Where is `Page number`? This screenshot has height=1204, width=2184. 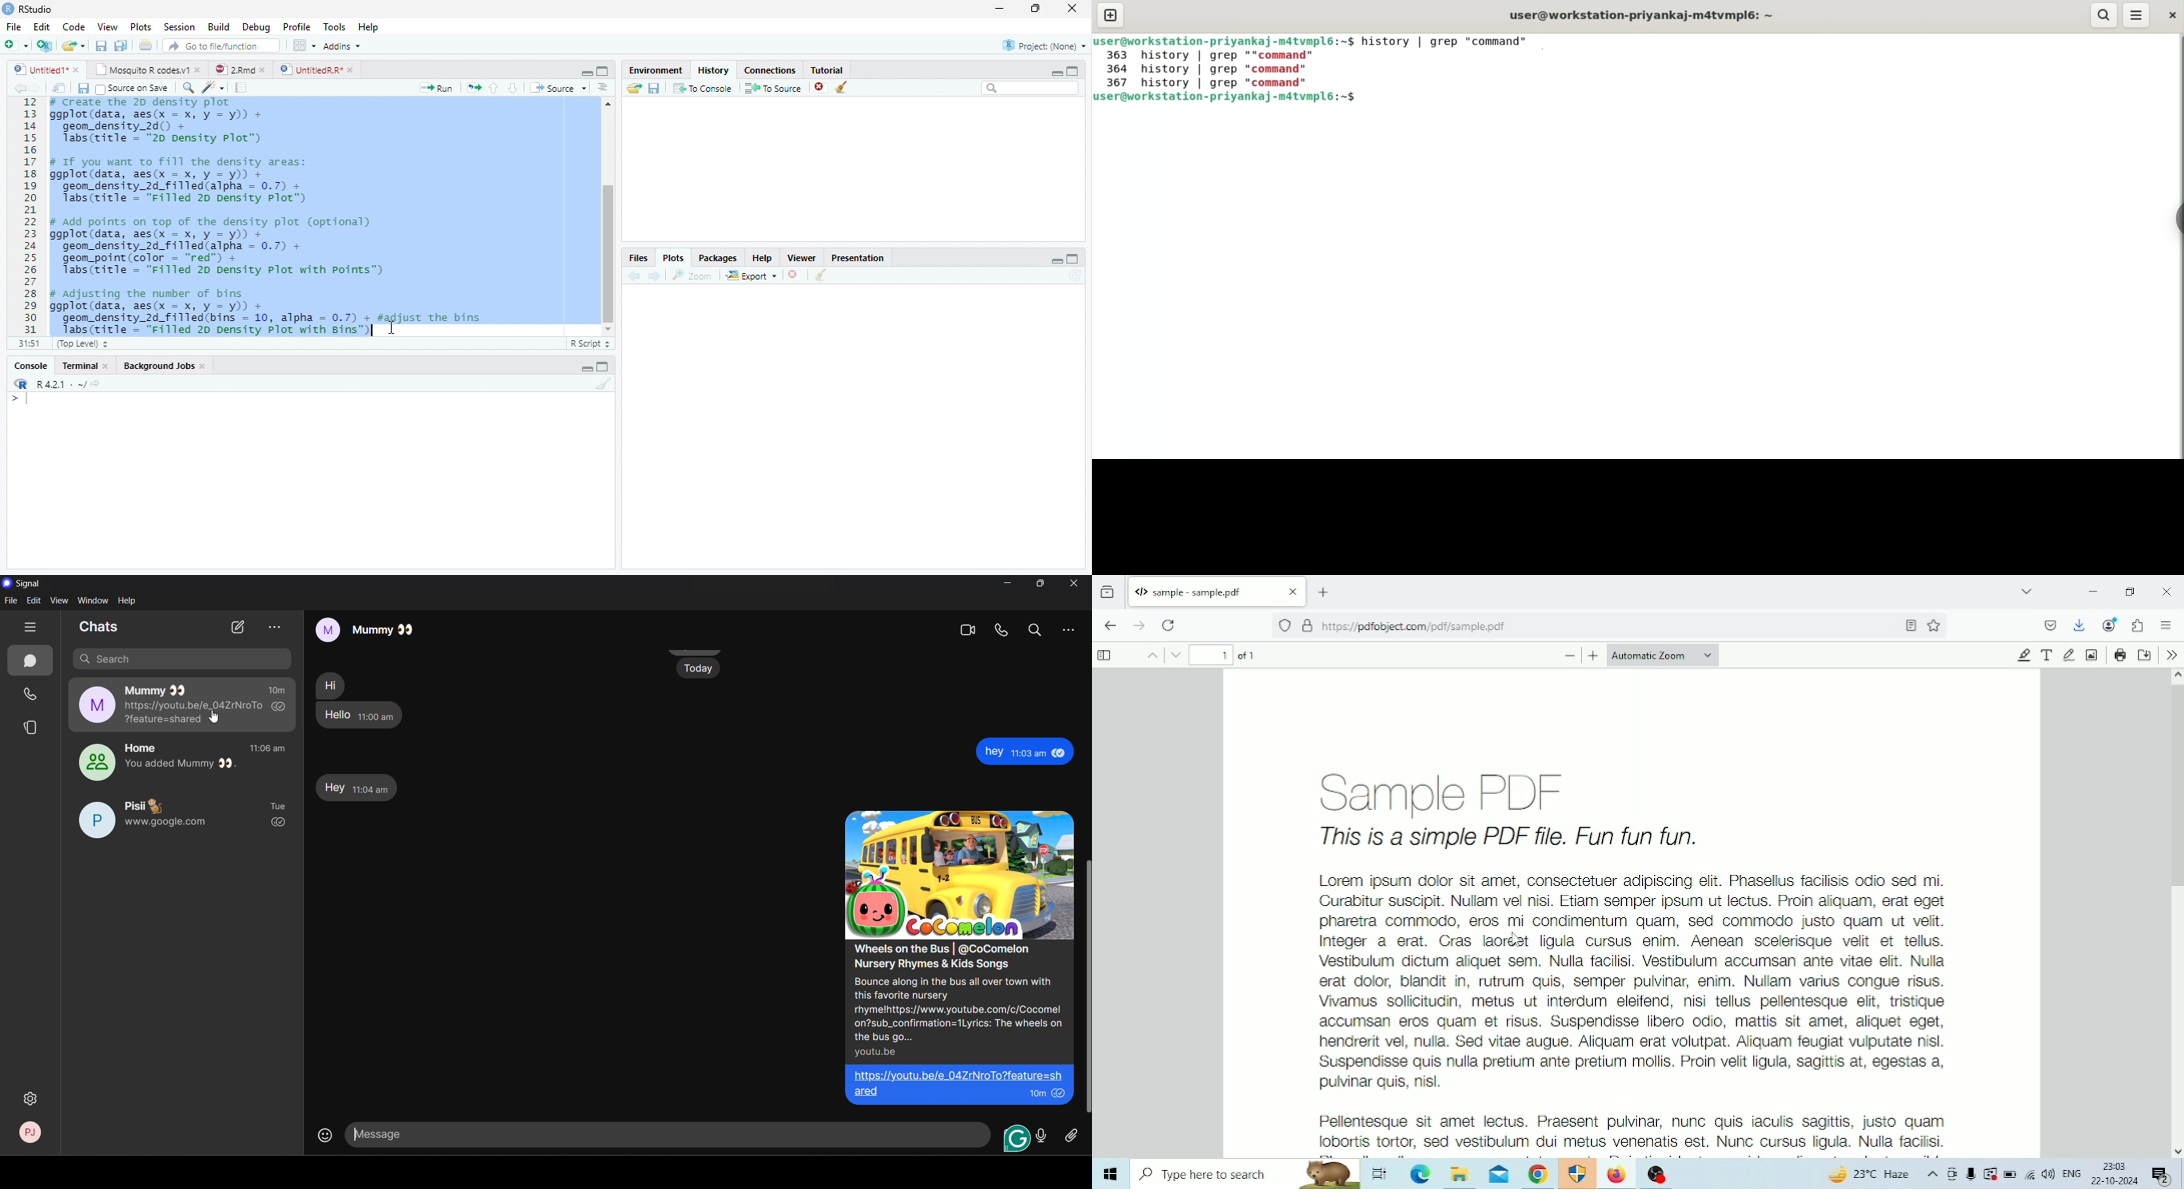 Page number is located at coordinates (1212, 654).